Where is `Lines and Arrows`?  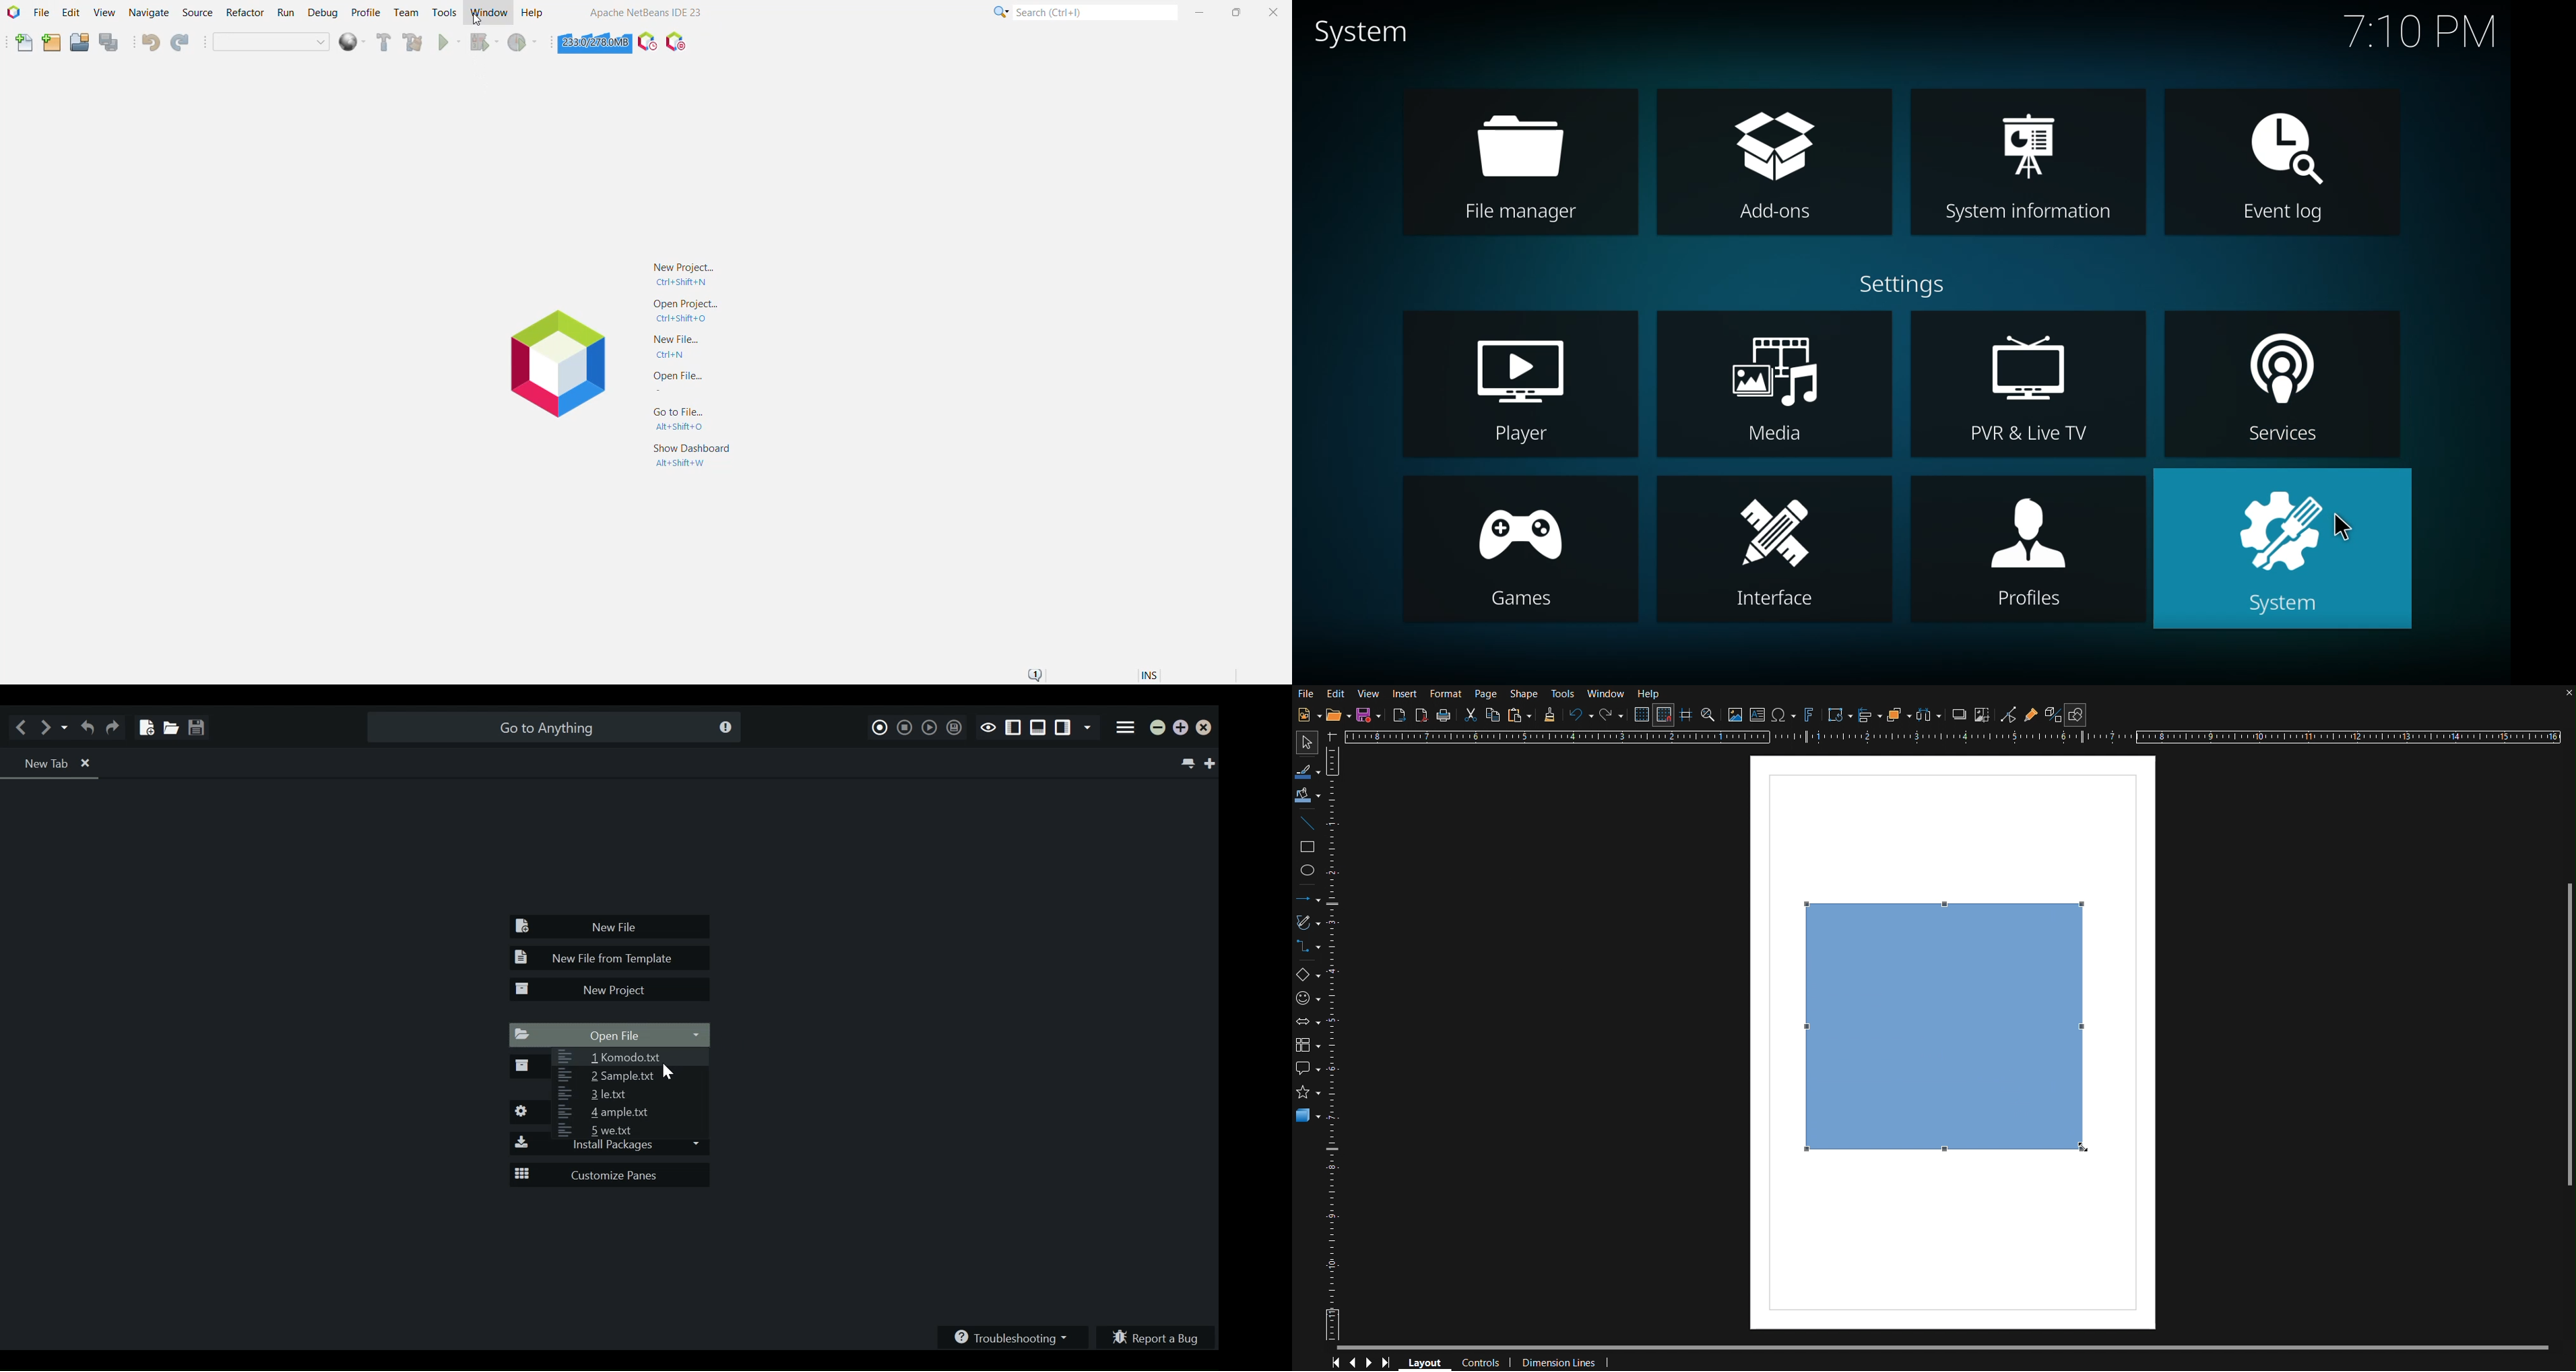 Lines and Arrows is located at coordinates (1309, 899).